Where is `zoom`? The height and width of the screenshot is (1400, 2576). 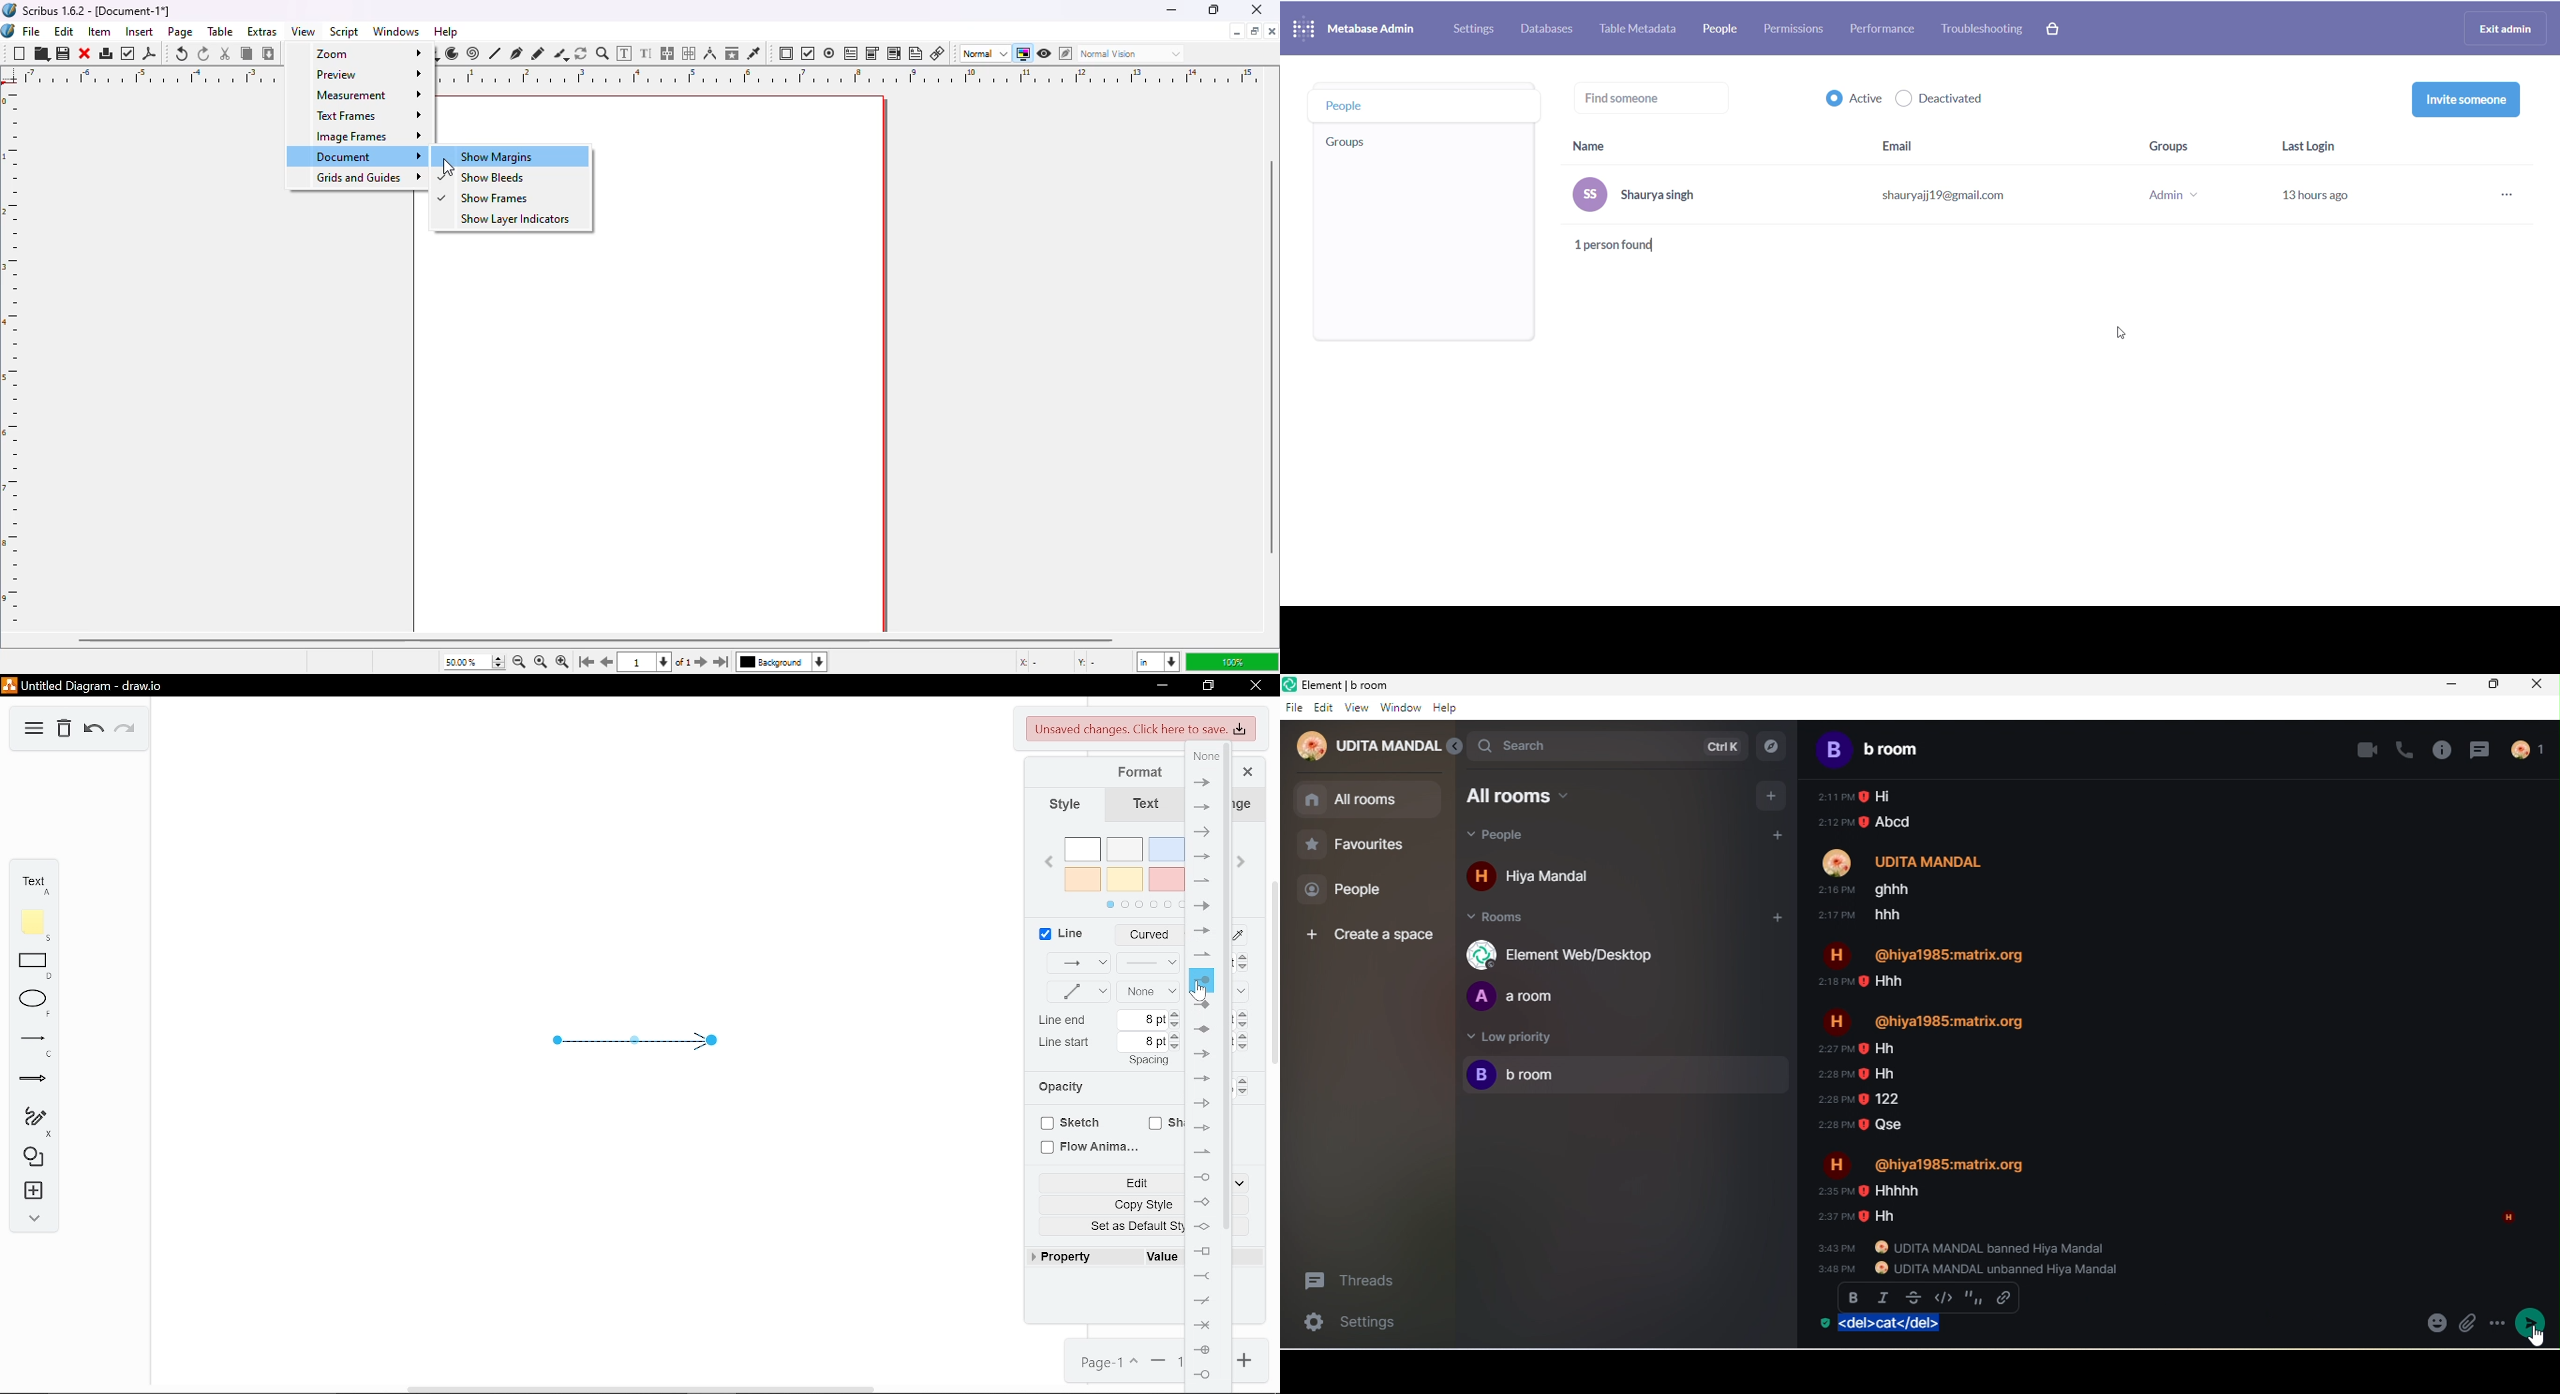 zoom is located at coordinates (361, 52).